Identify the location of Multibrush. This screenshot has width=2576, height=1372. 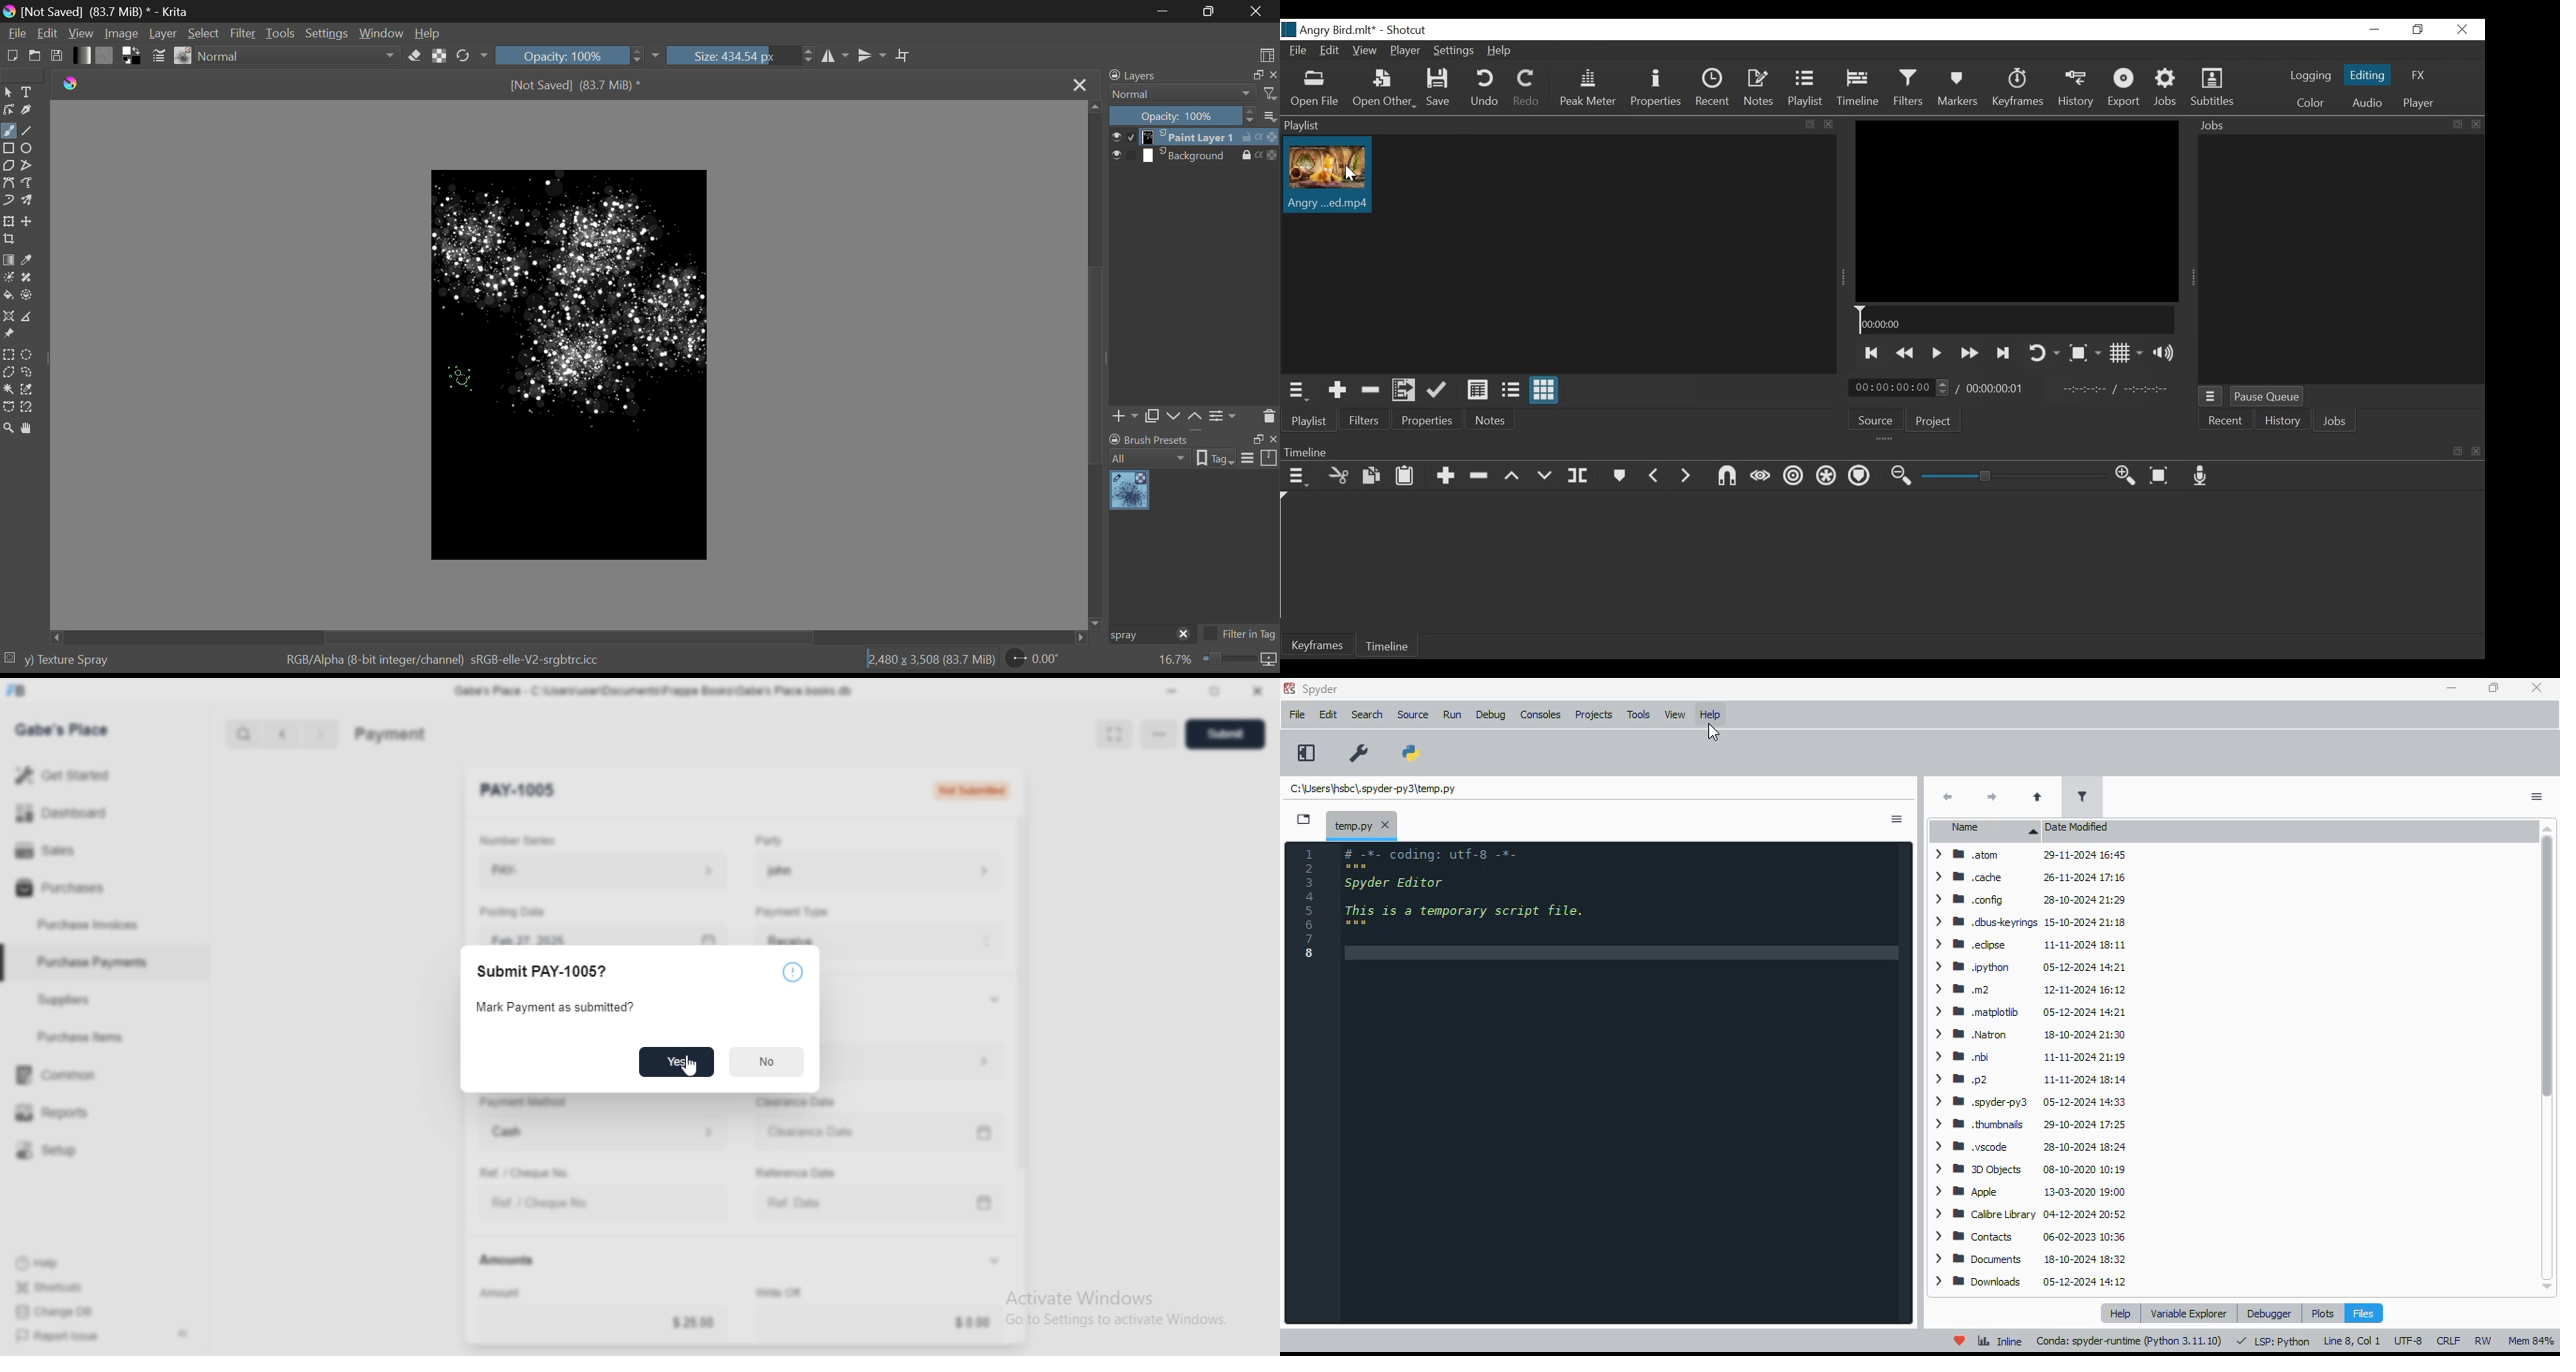
(27, 199).